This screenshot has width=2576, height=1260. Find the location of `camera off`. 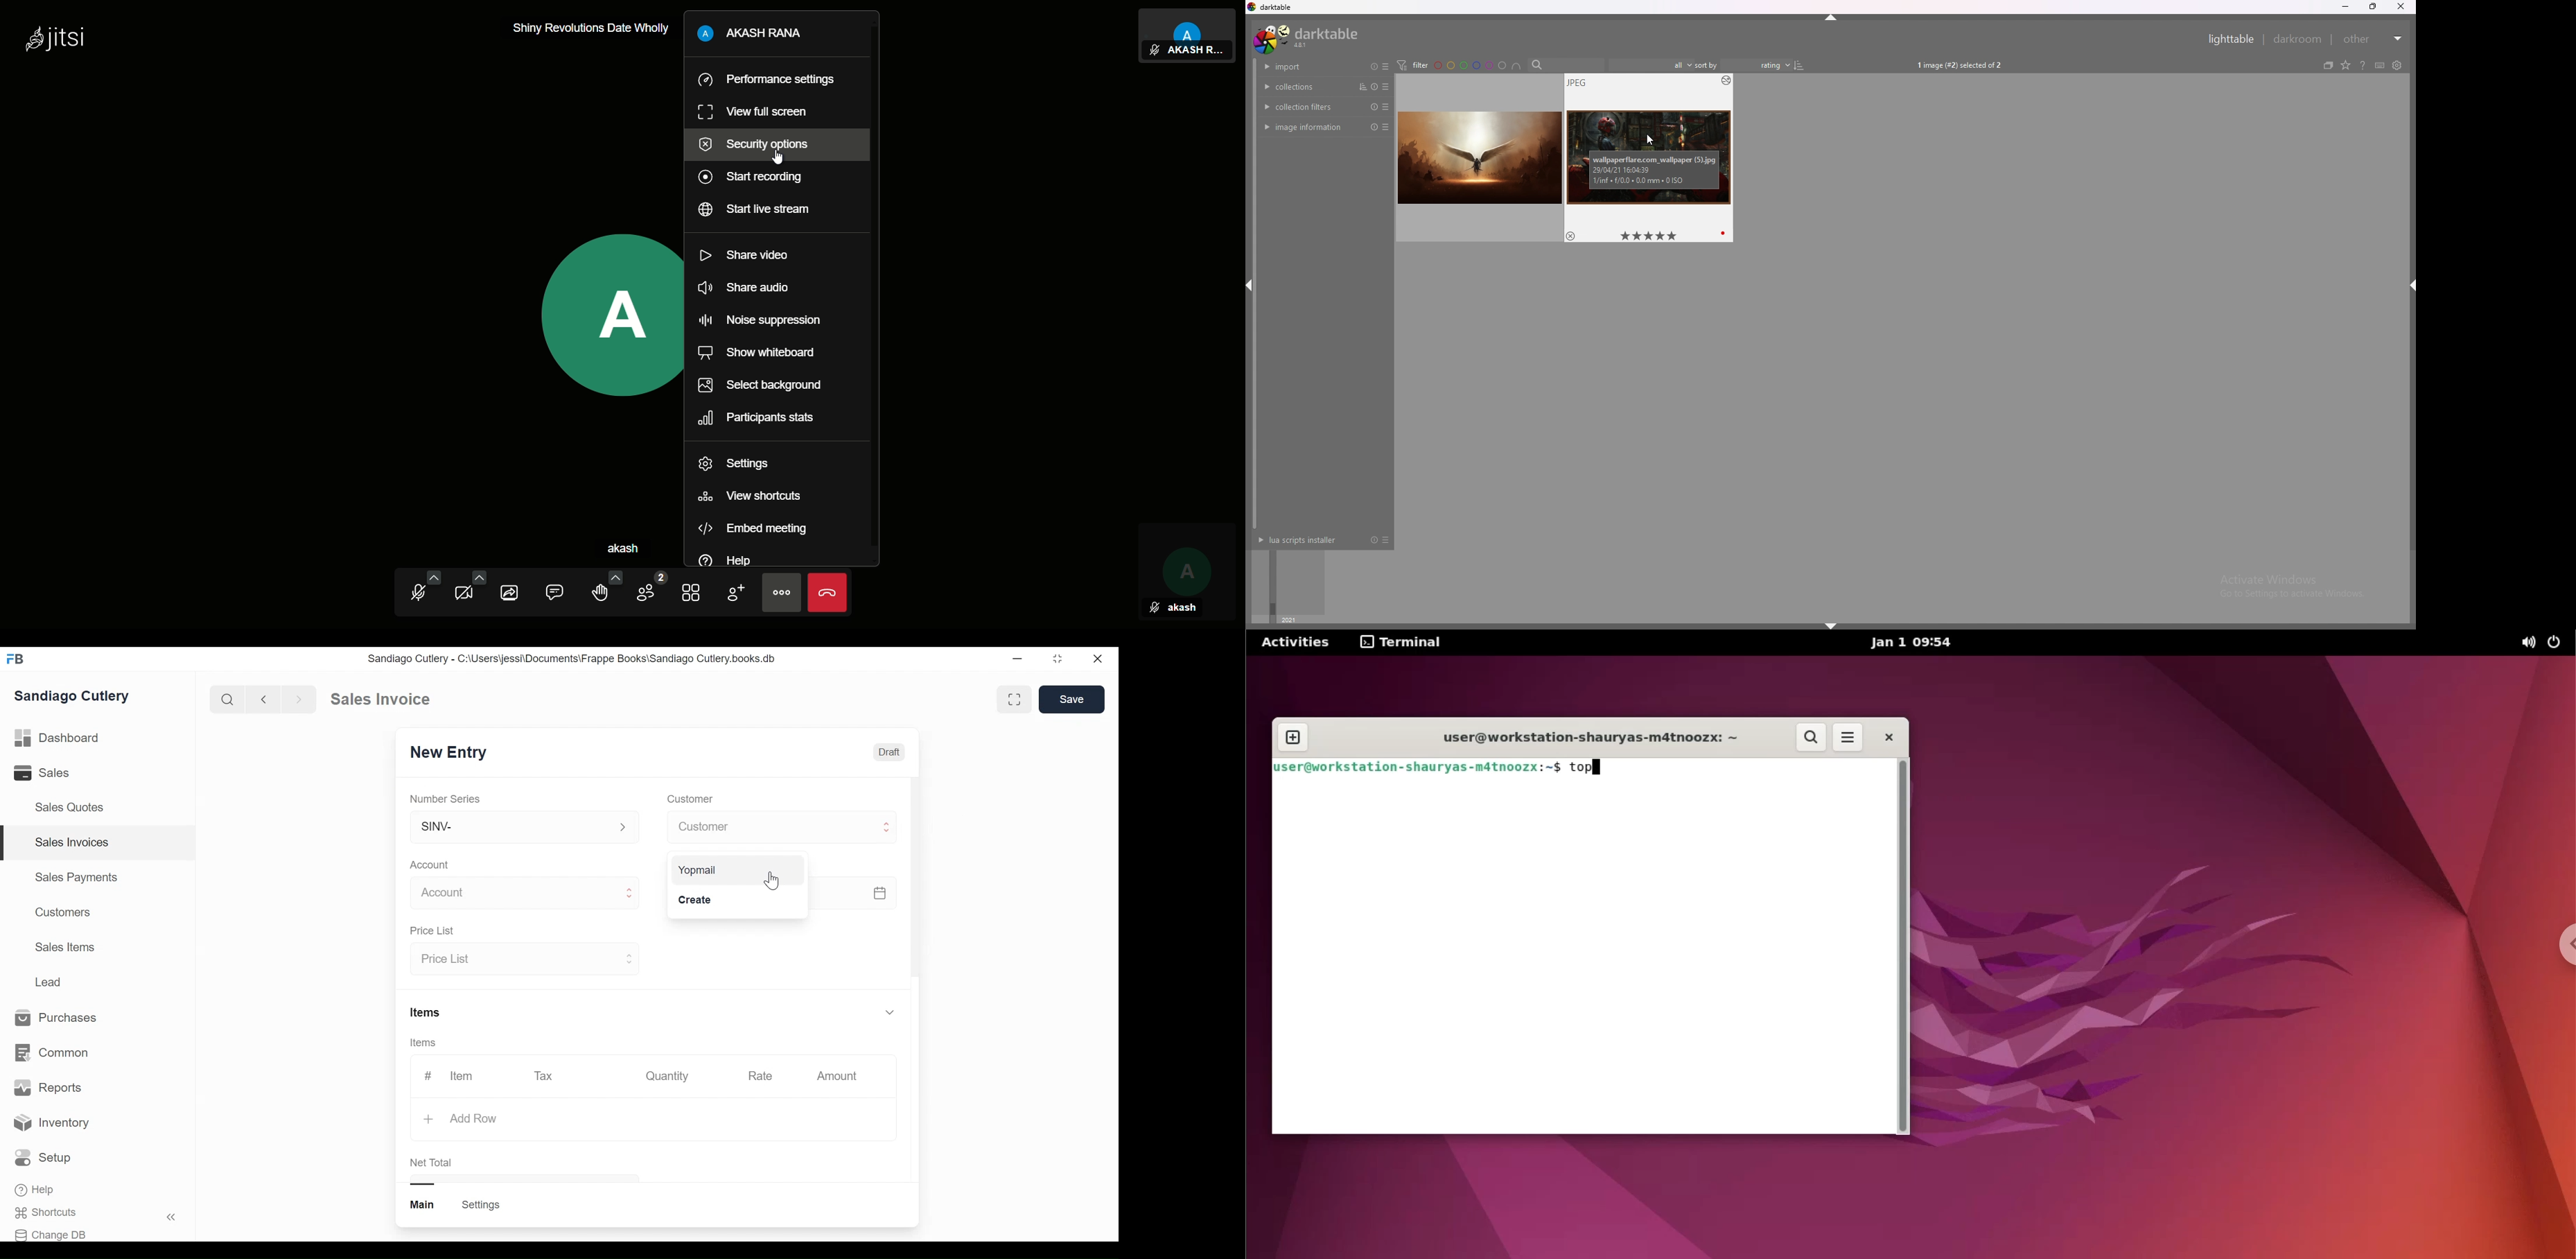

camera off is located at coordinates (466, 591).